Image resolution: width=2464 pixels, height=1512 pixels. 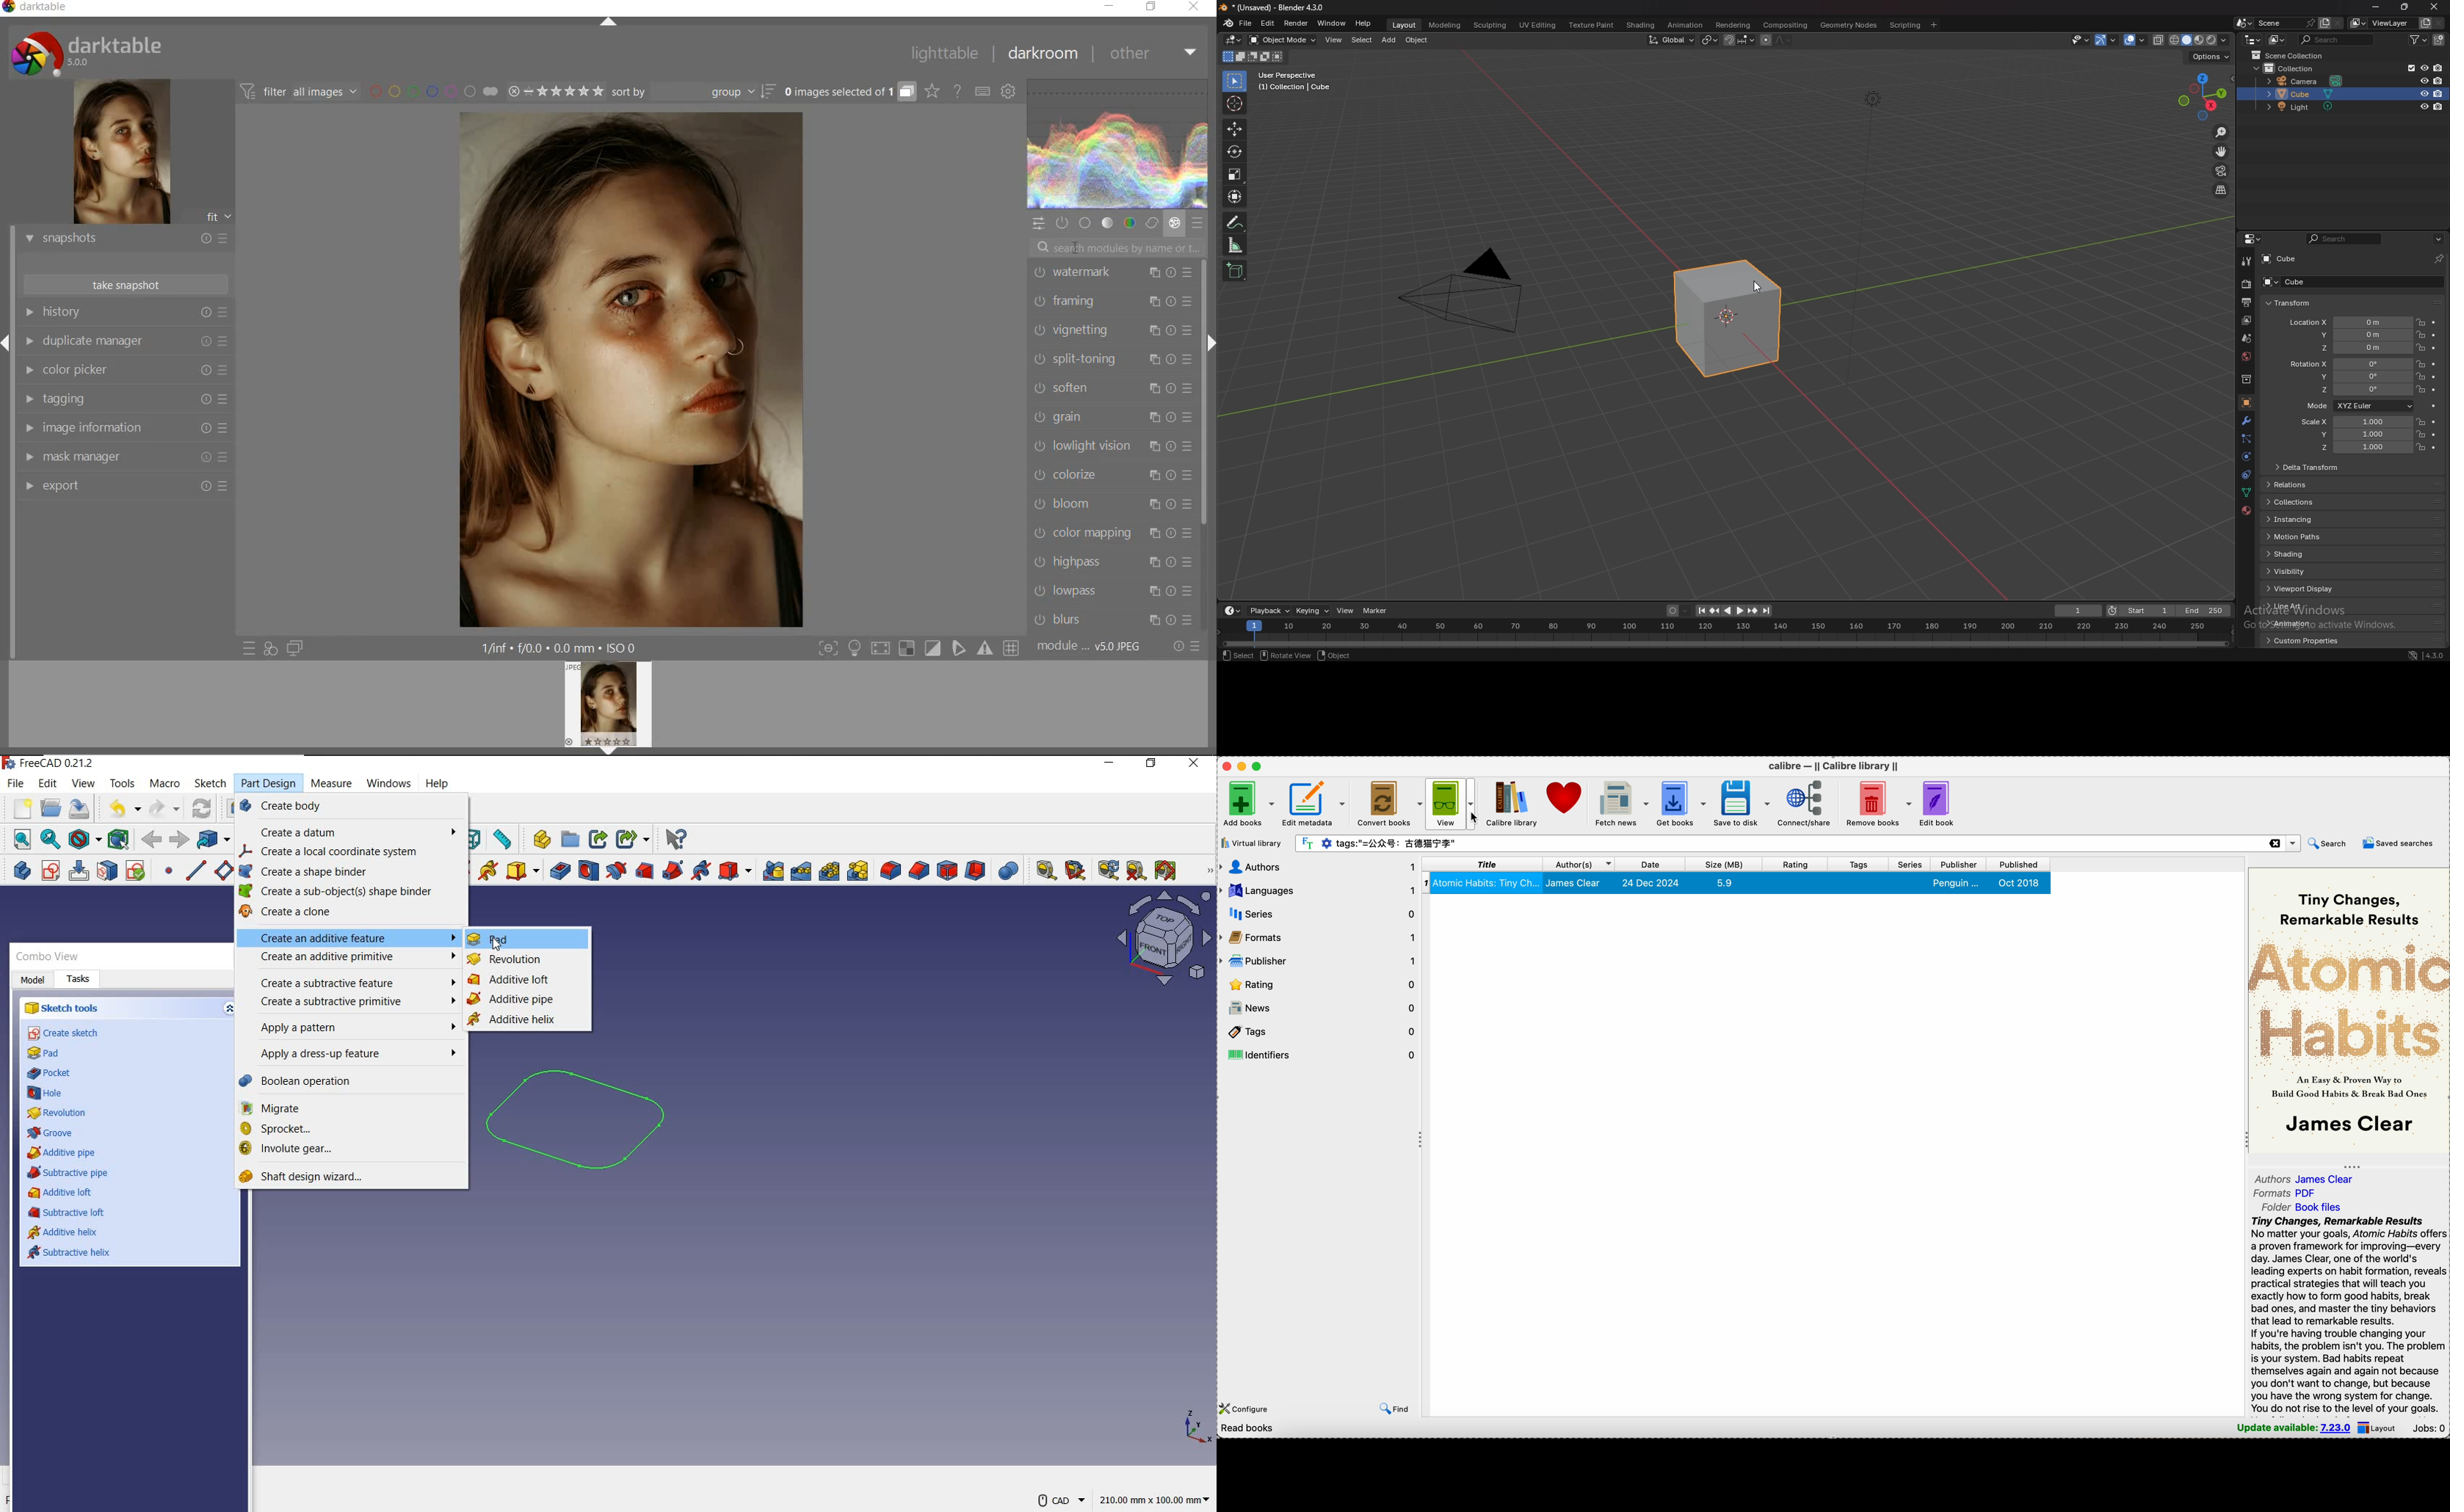 What do you see at coordinates (125, 487) in the screenshot?
I see `export` at bounding box center [125, 487].